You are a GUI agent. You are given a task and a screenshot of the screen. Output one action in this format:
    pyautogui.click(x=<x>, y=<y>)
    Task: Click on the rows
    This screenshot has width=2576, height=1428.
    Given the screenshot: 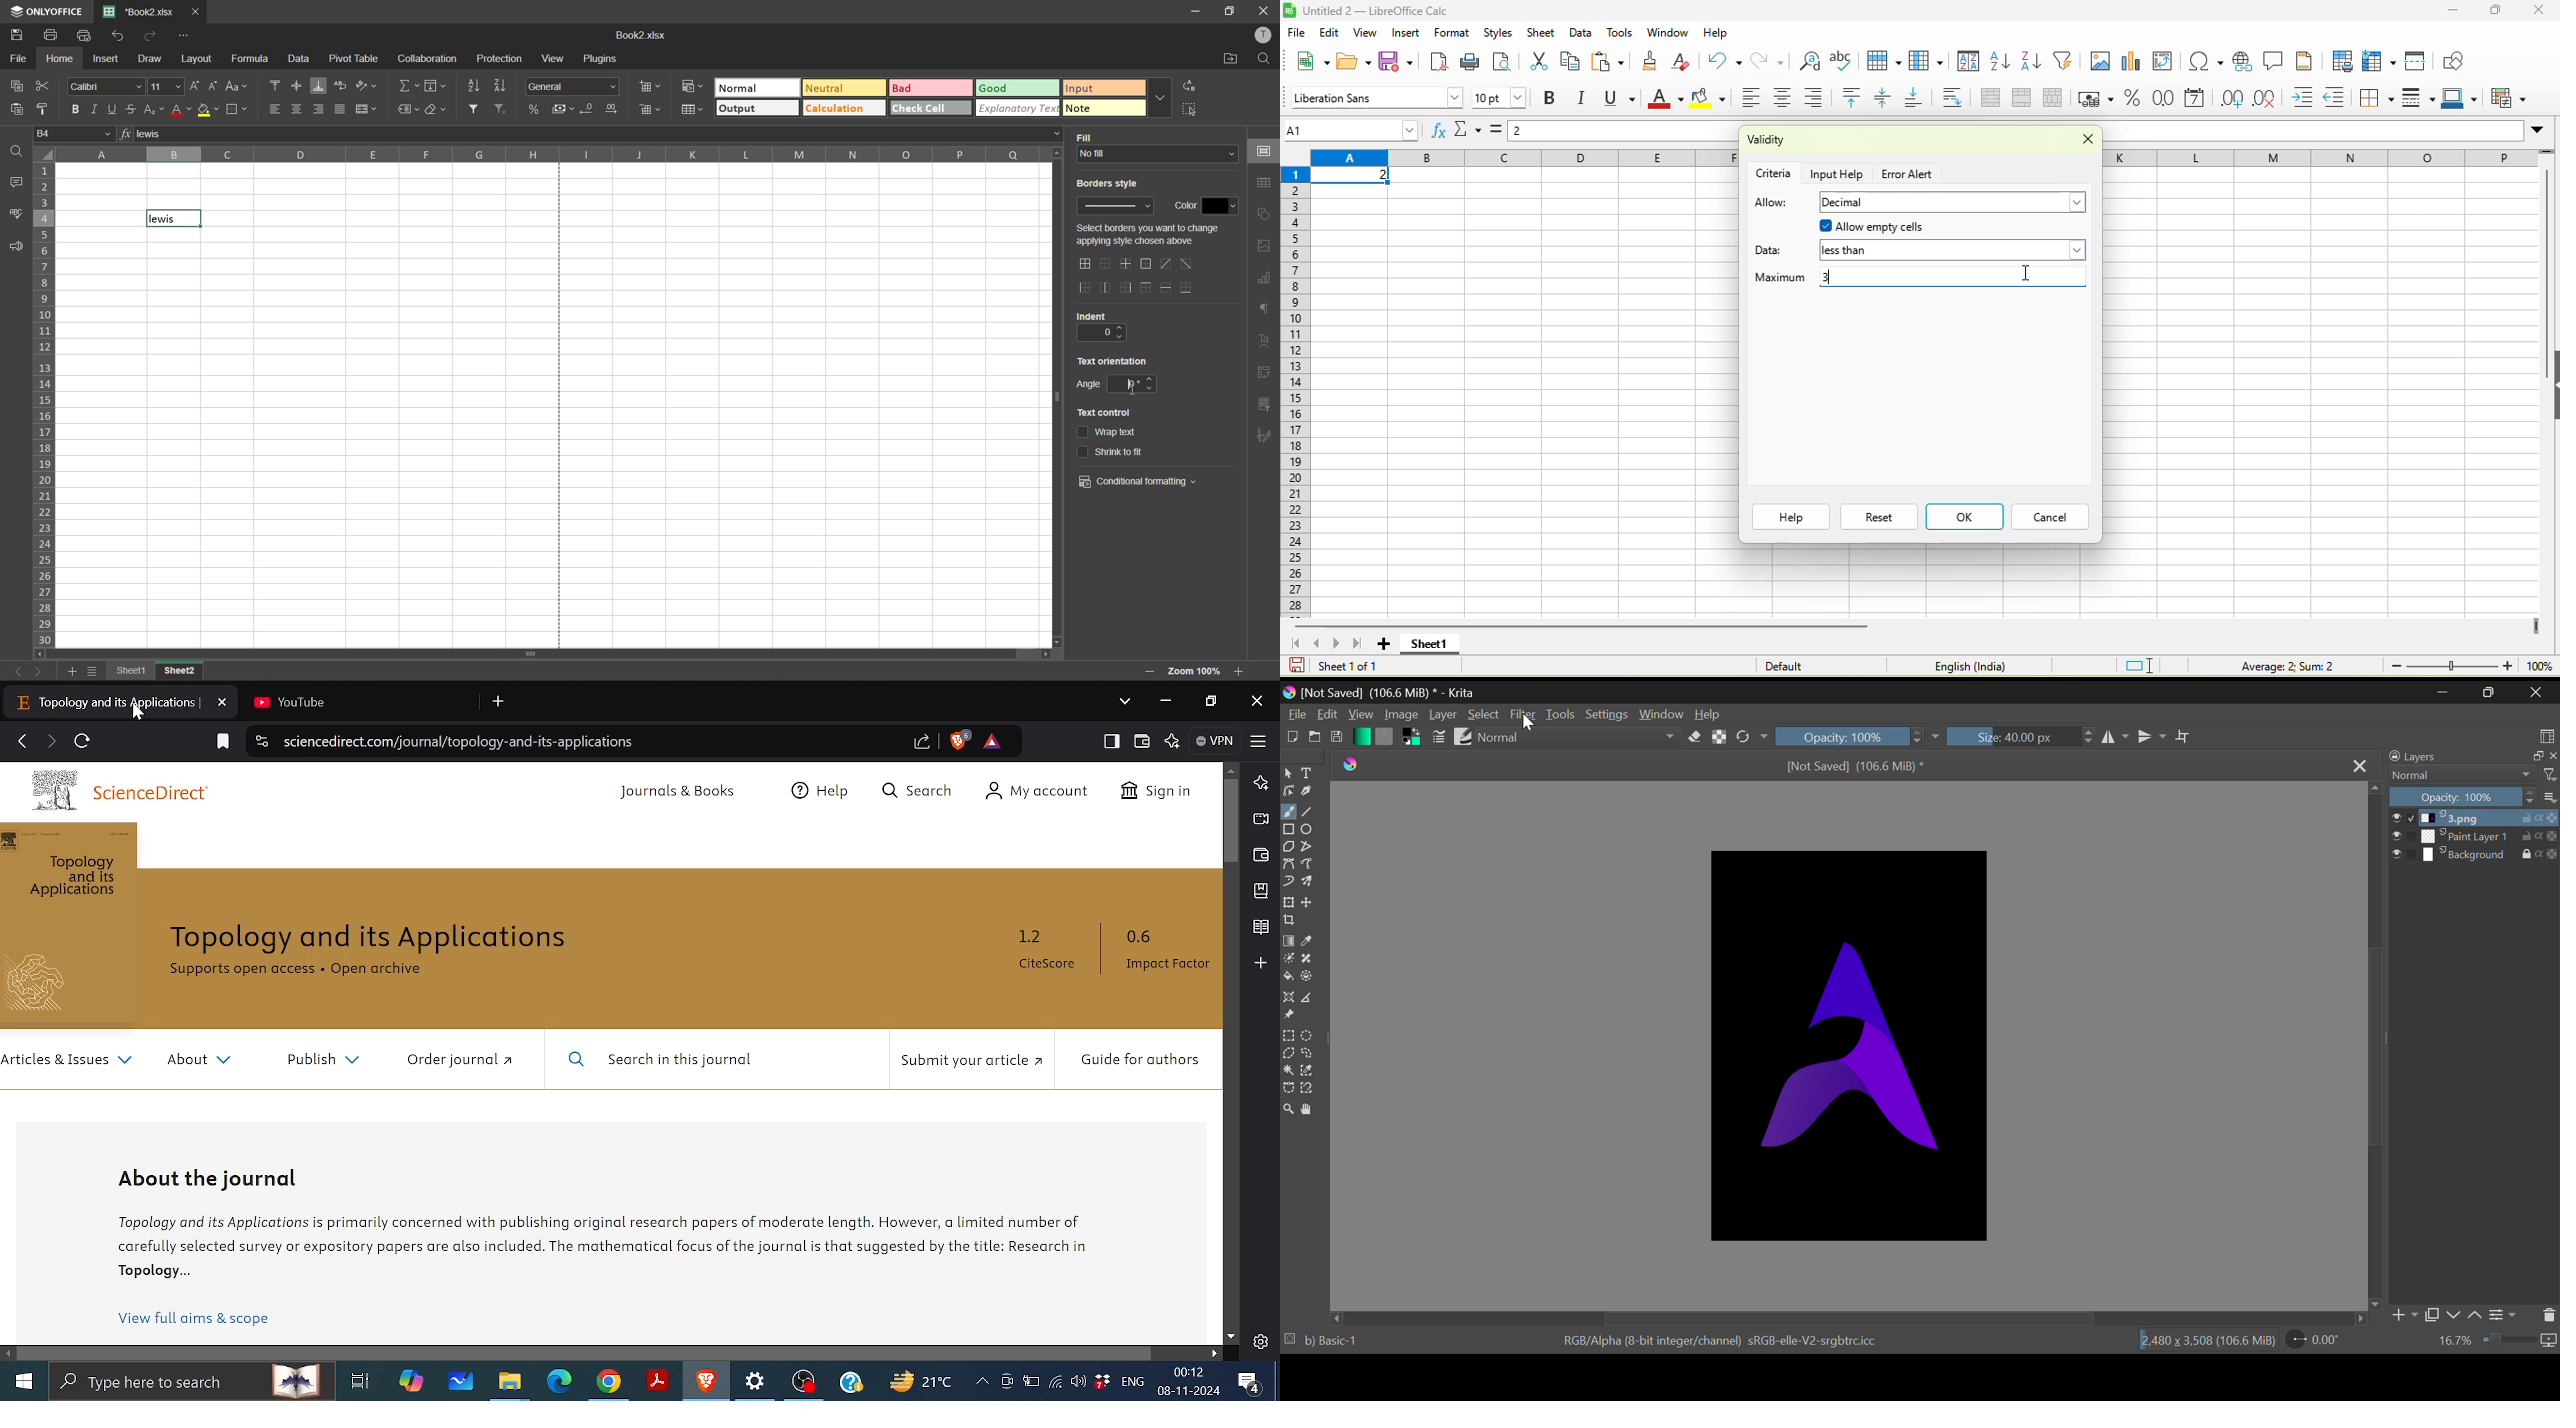 What is the action you would take?
    pyautogui.click(x=1298, y=391)
    